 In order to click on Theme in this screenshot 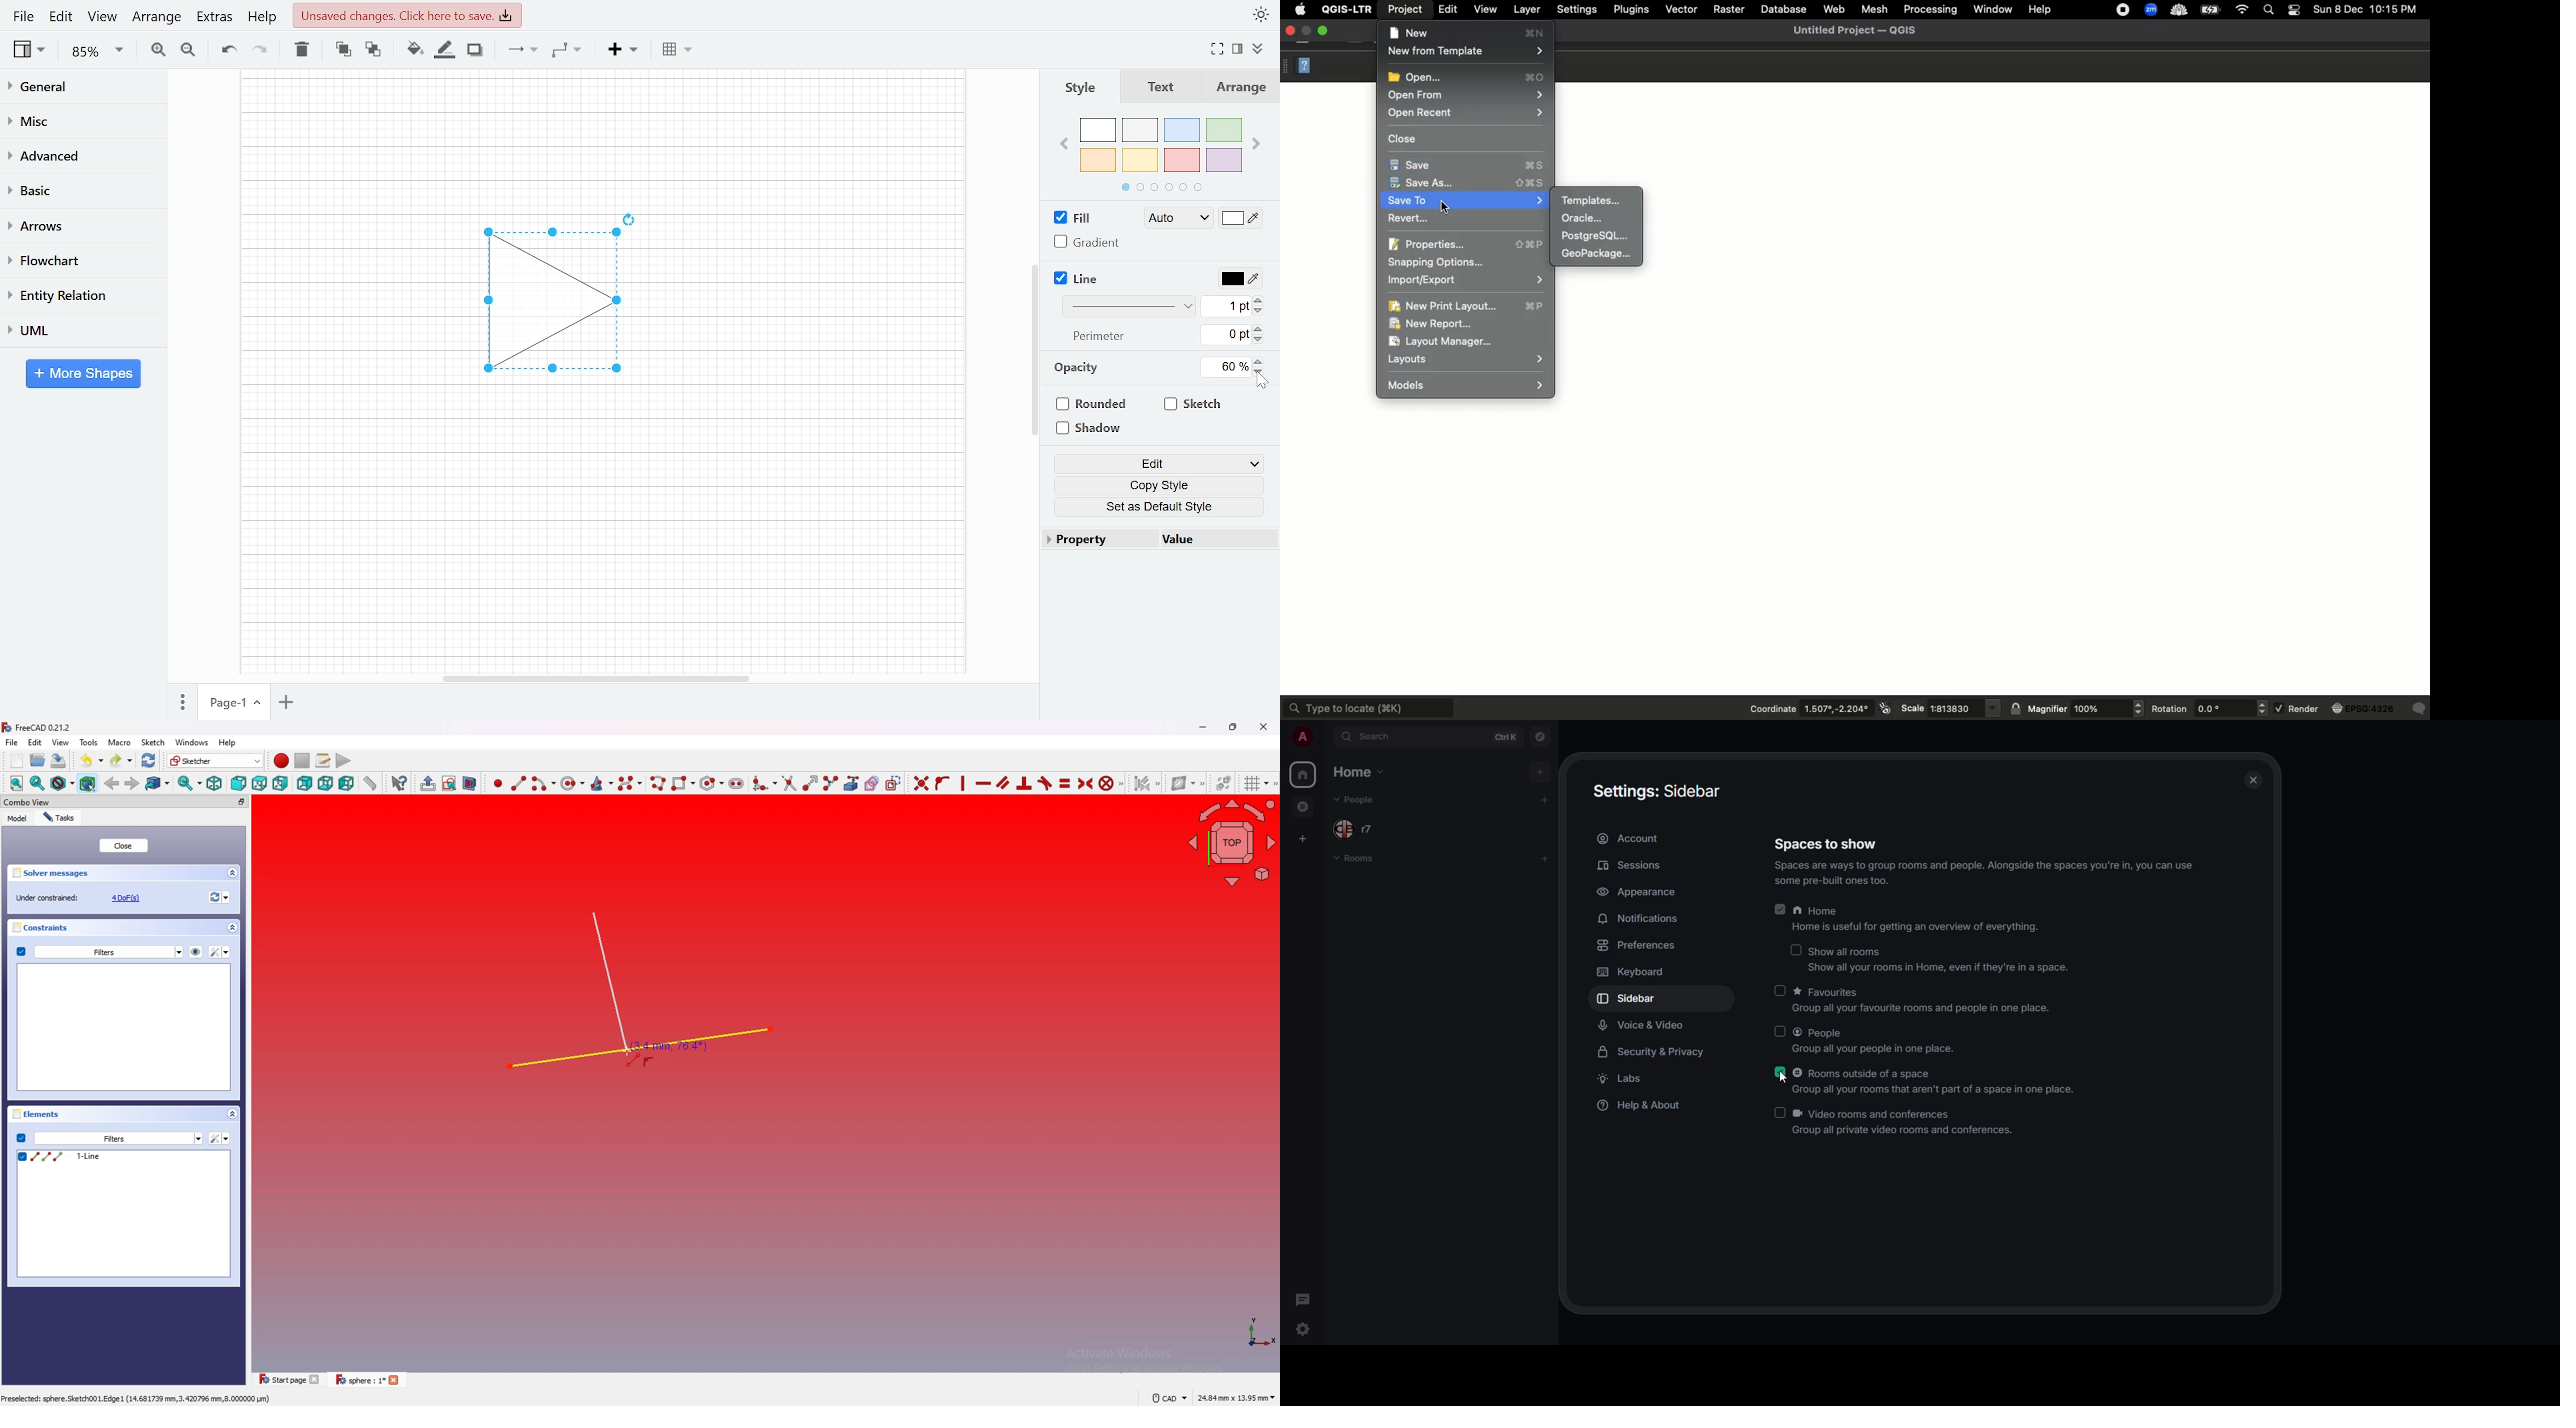, I will do `click(1262, 14)`.